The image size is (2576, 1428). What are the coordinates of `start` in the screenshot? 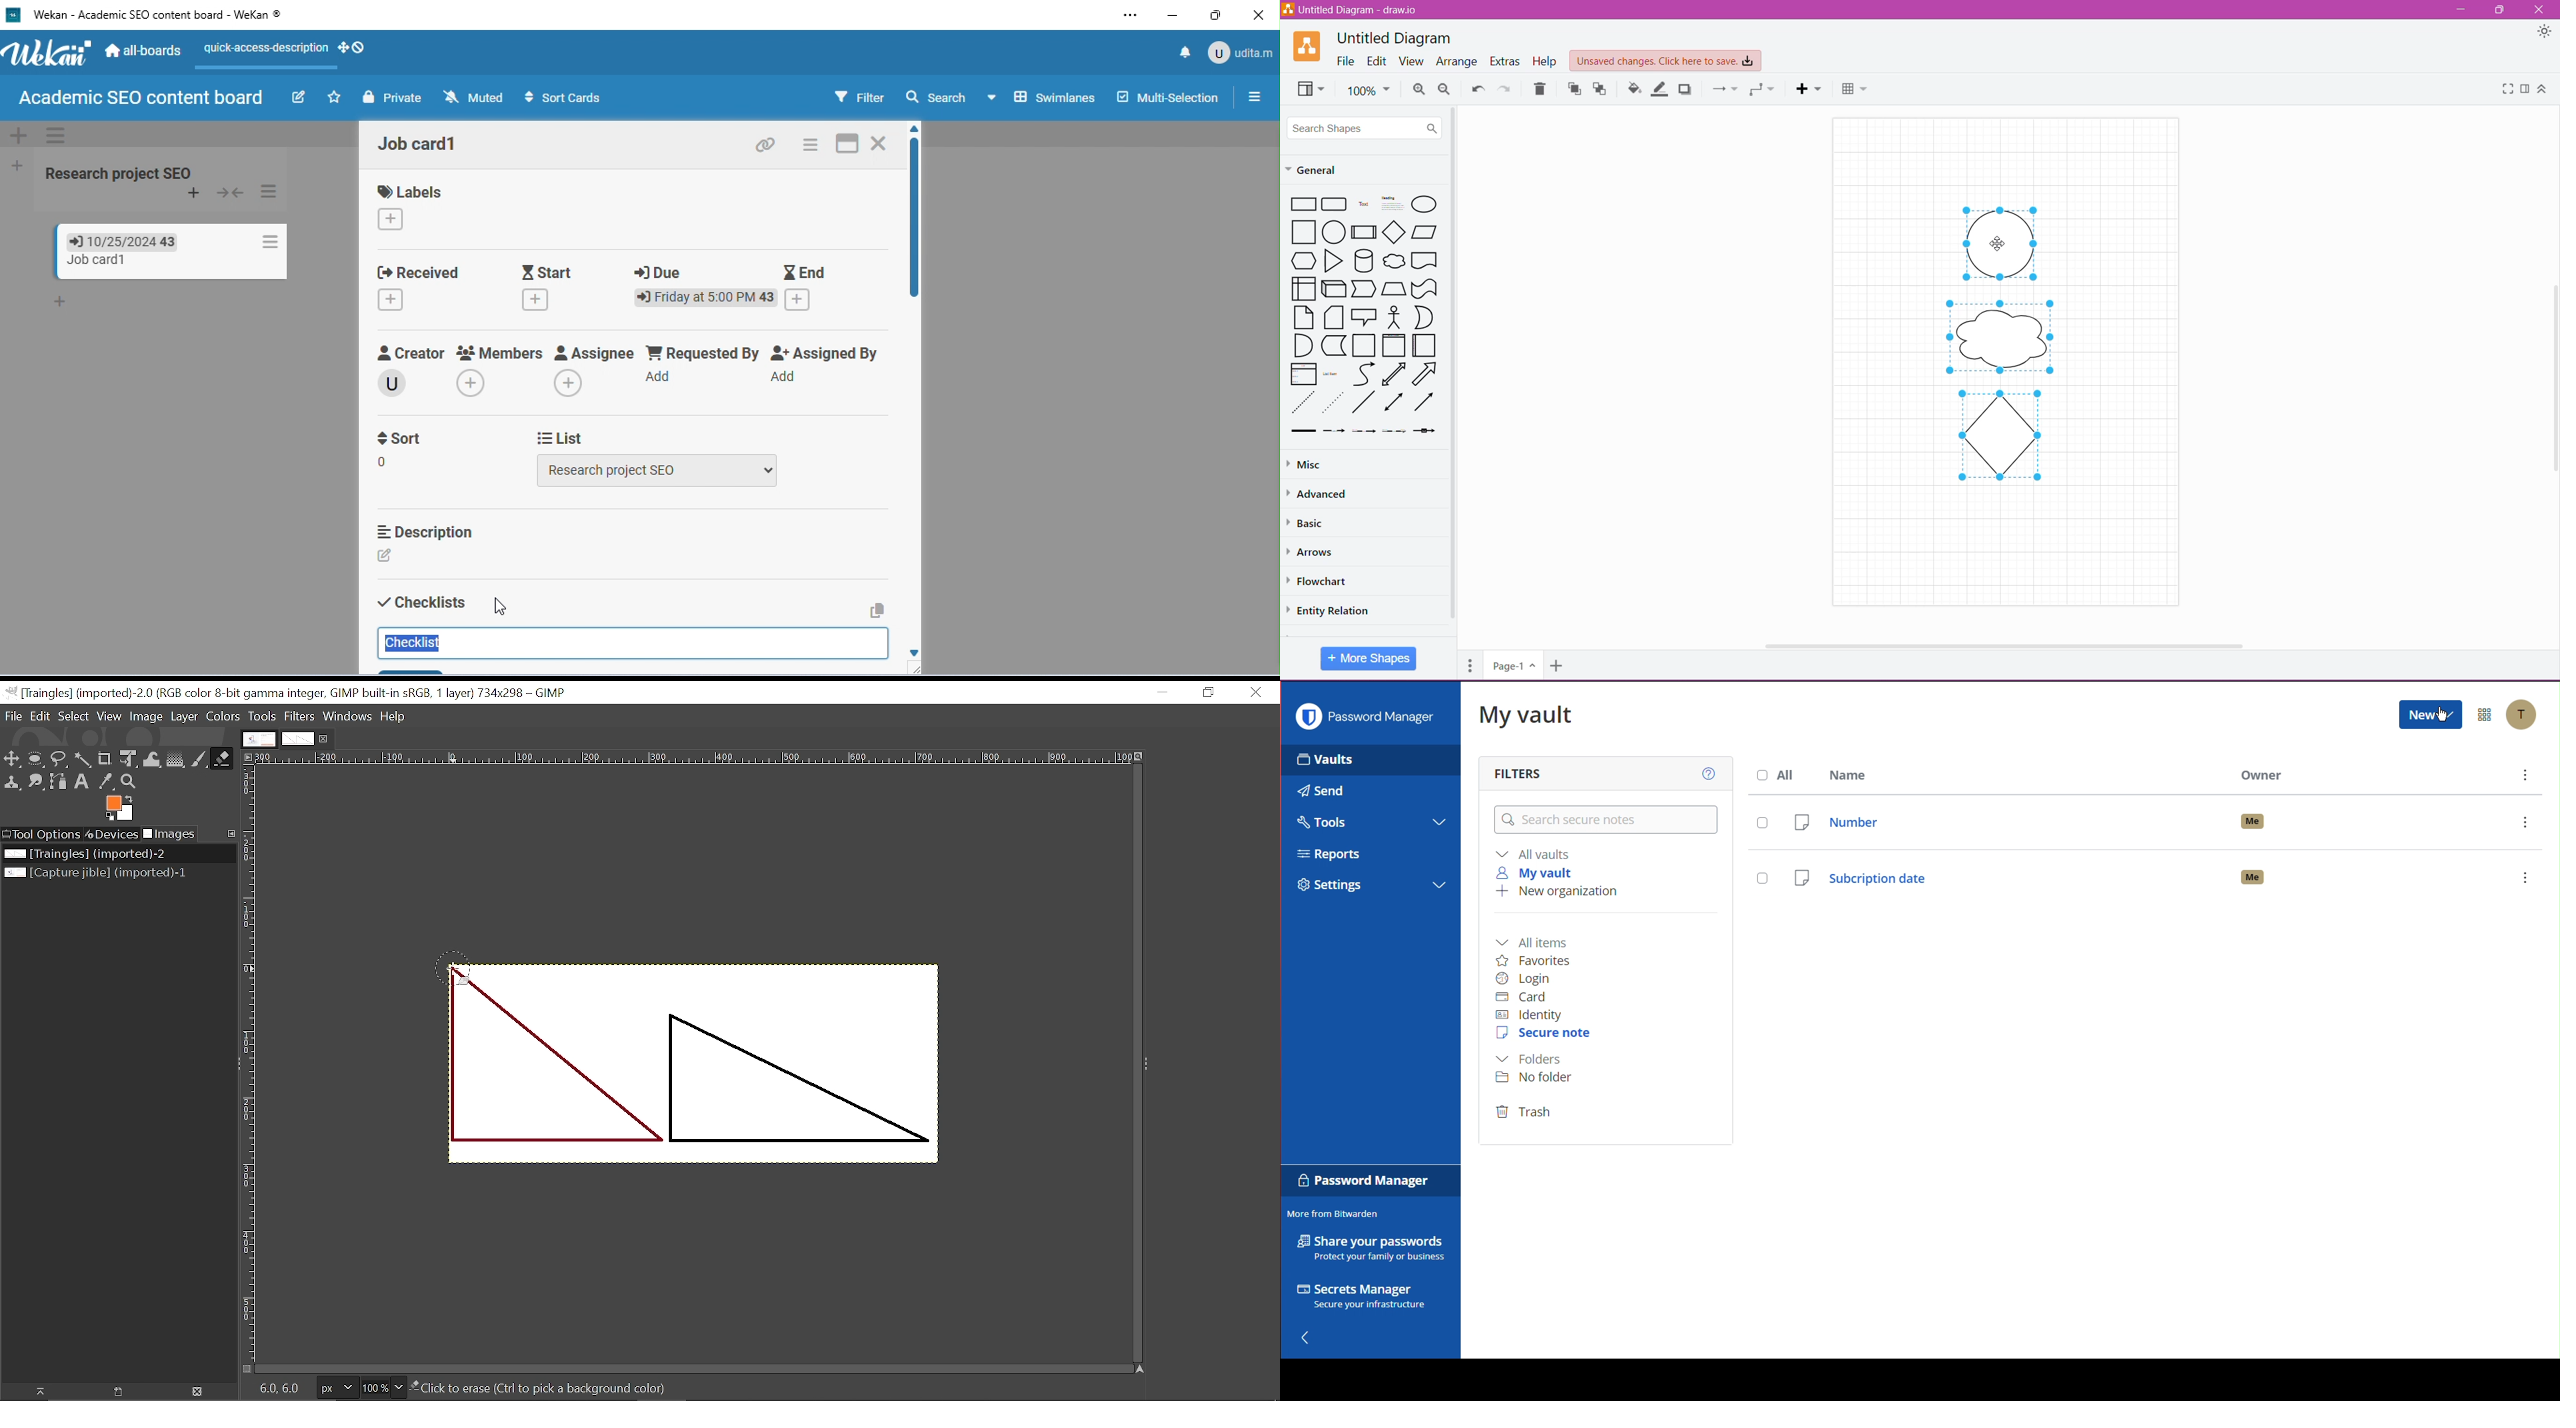 It's located at (550, 271).